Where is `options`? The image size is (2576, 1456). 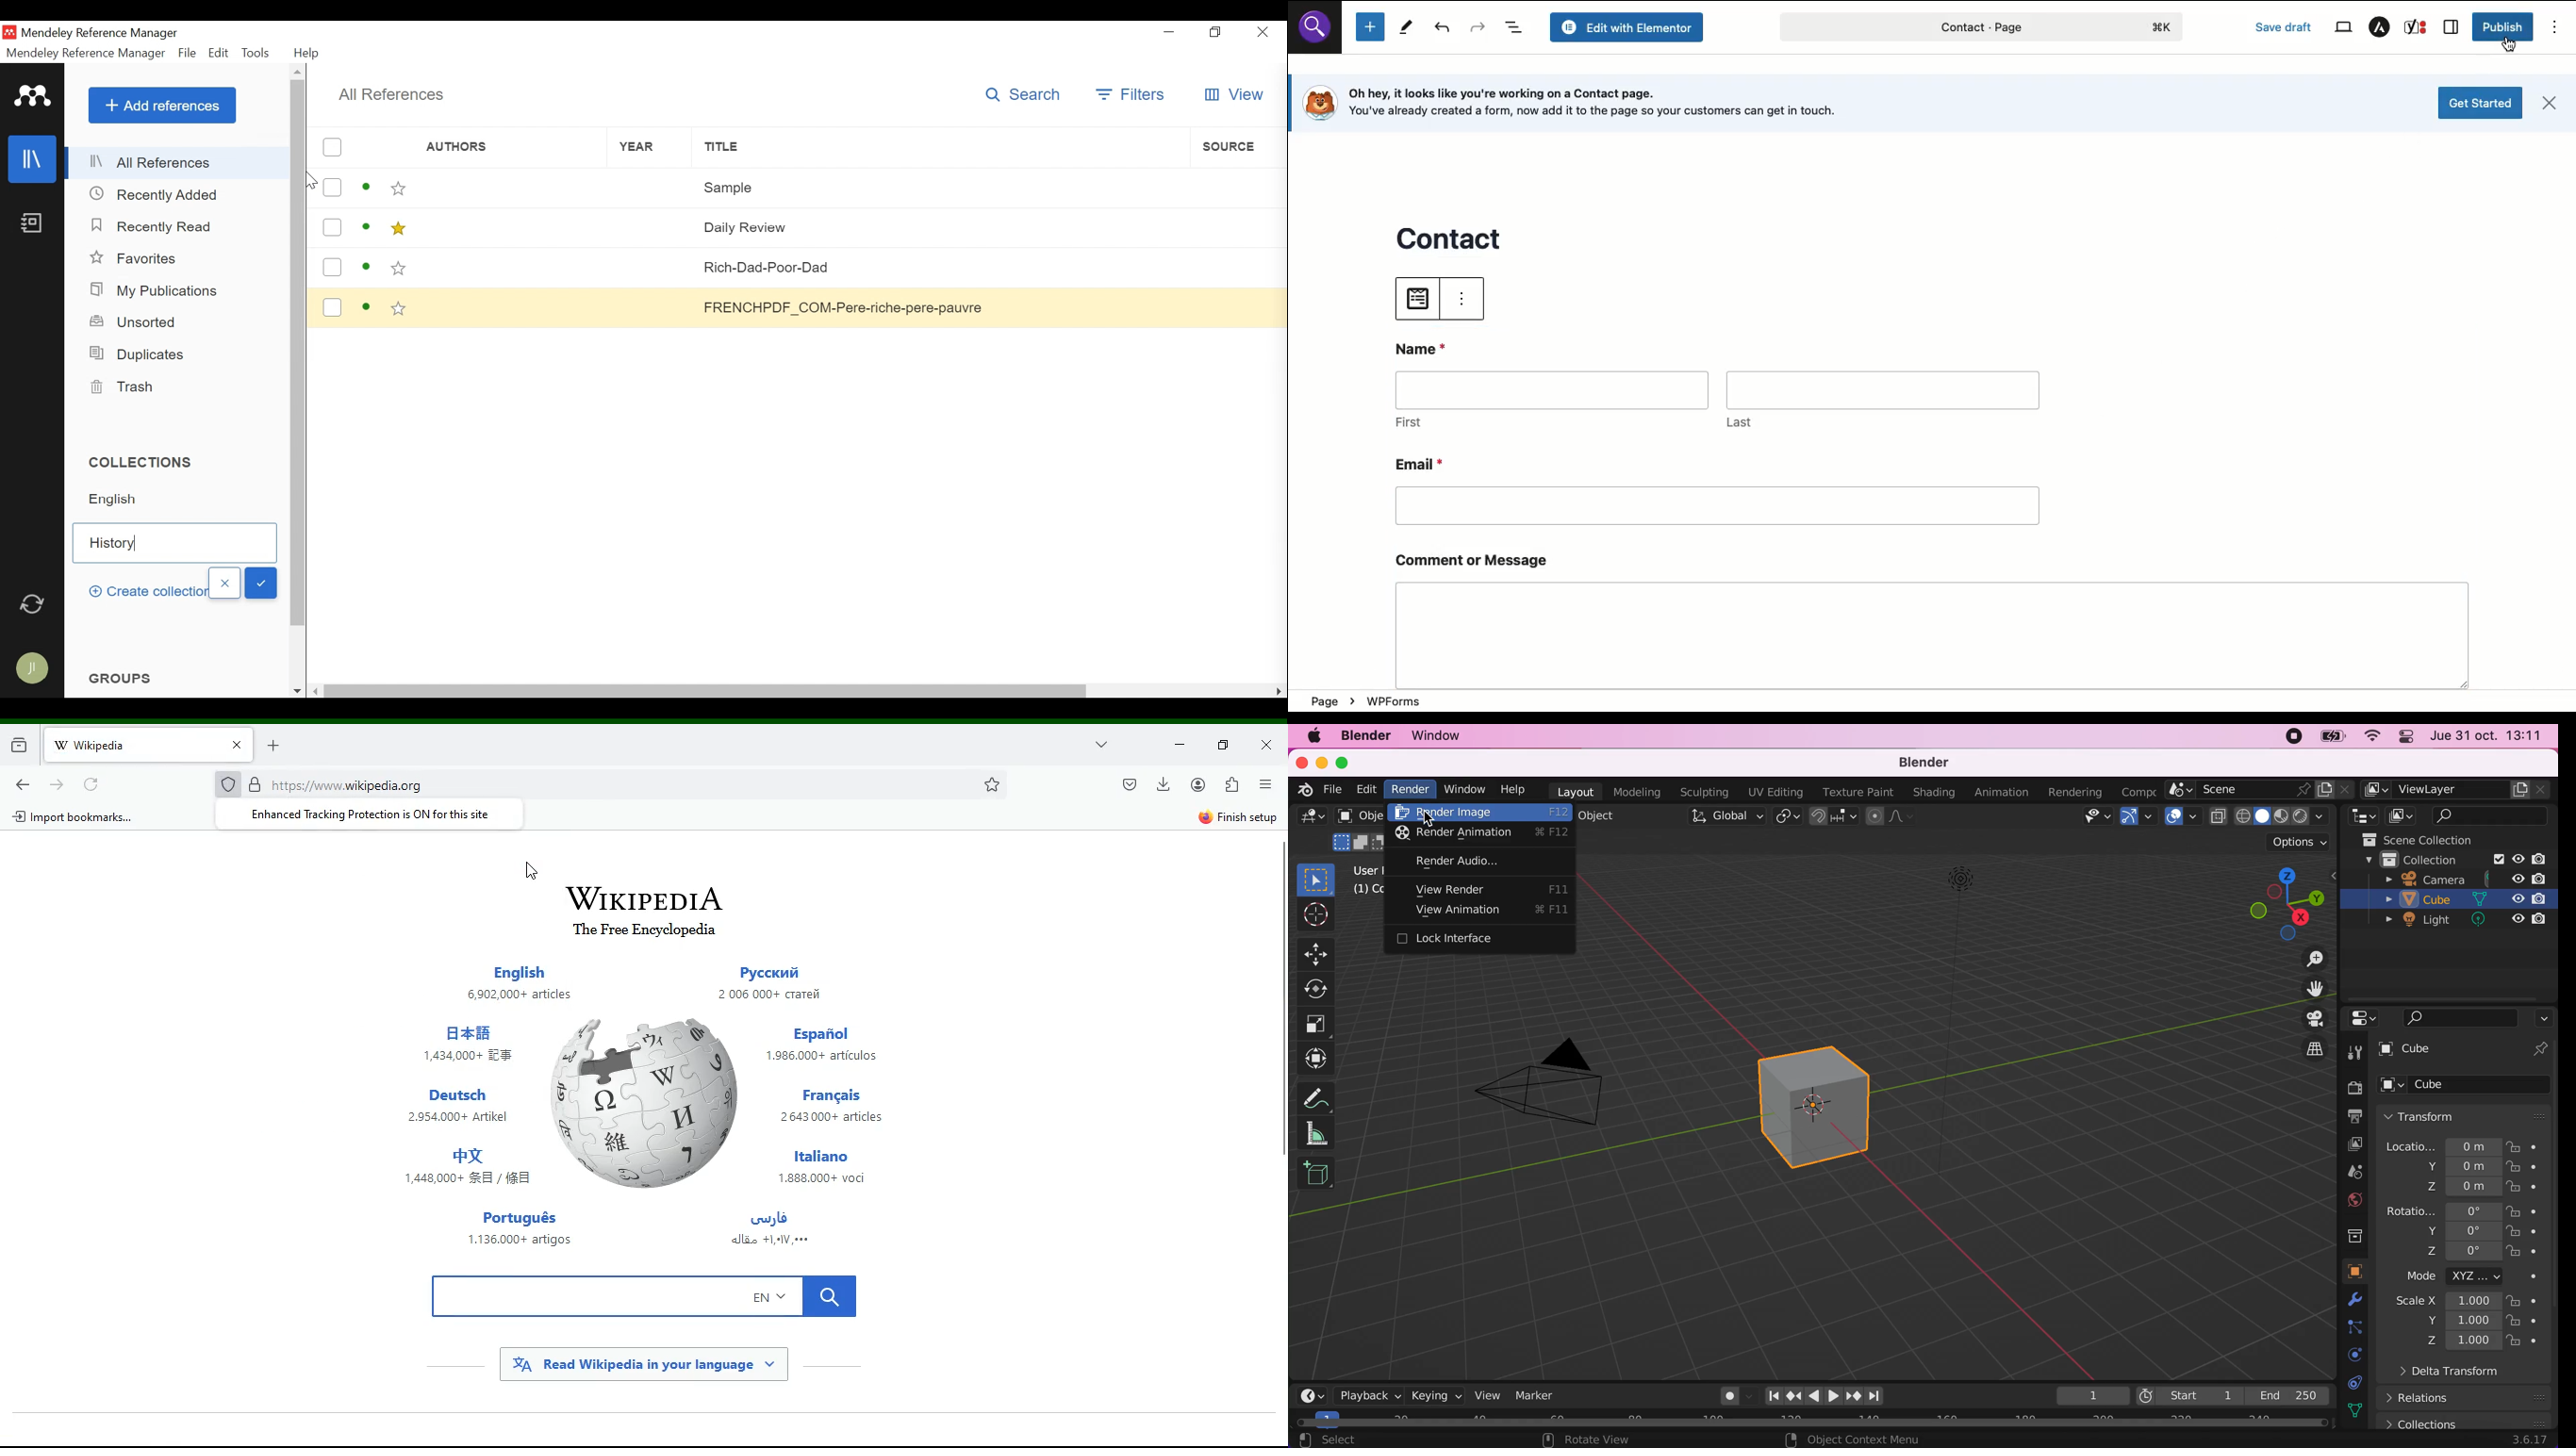 options is located at coordinates (2544, 1018).